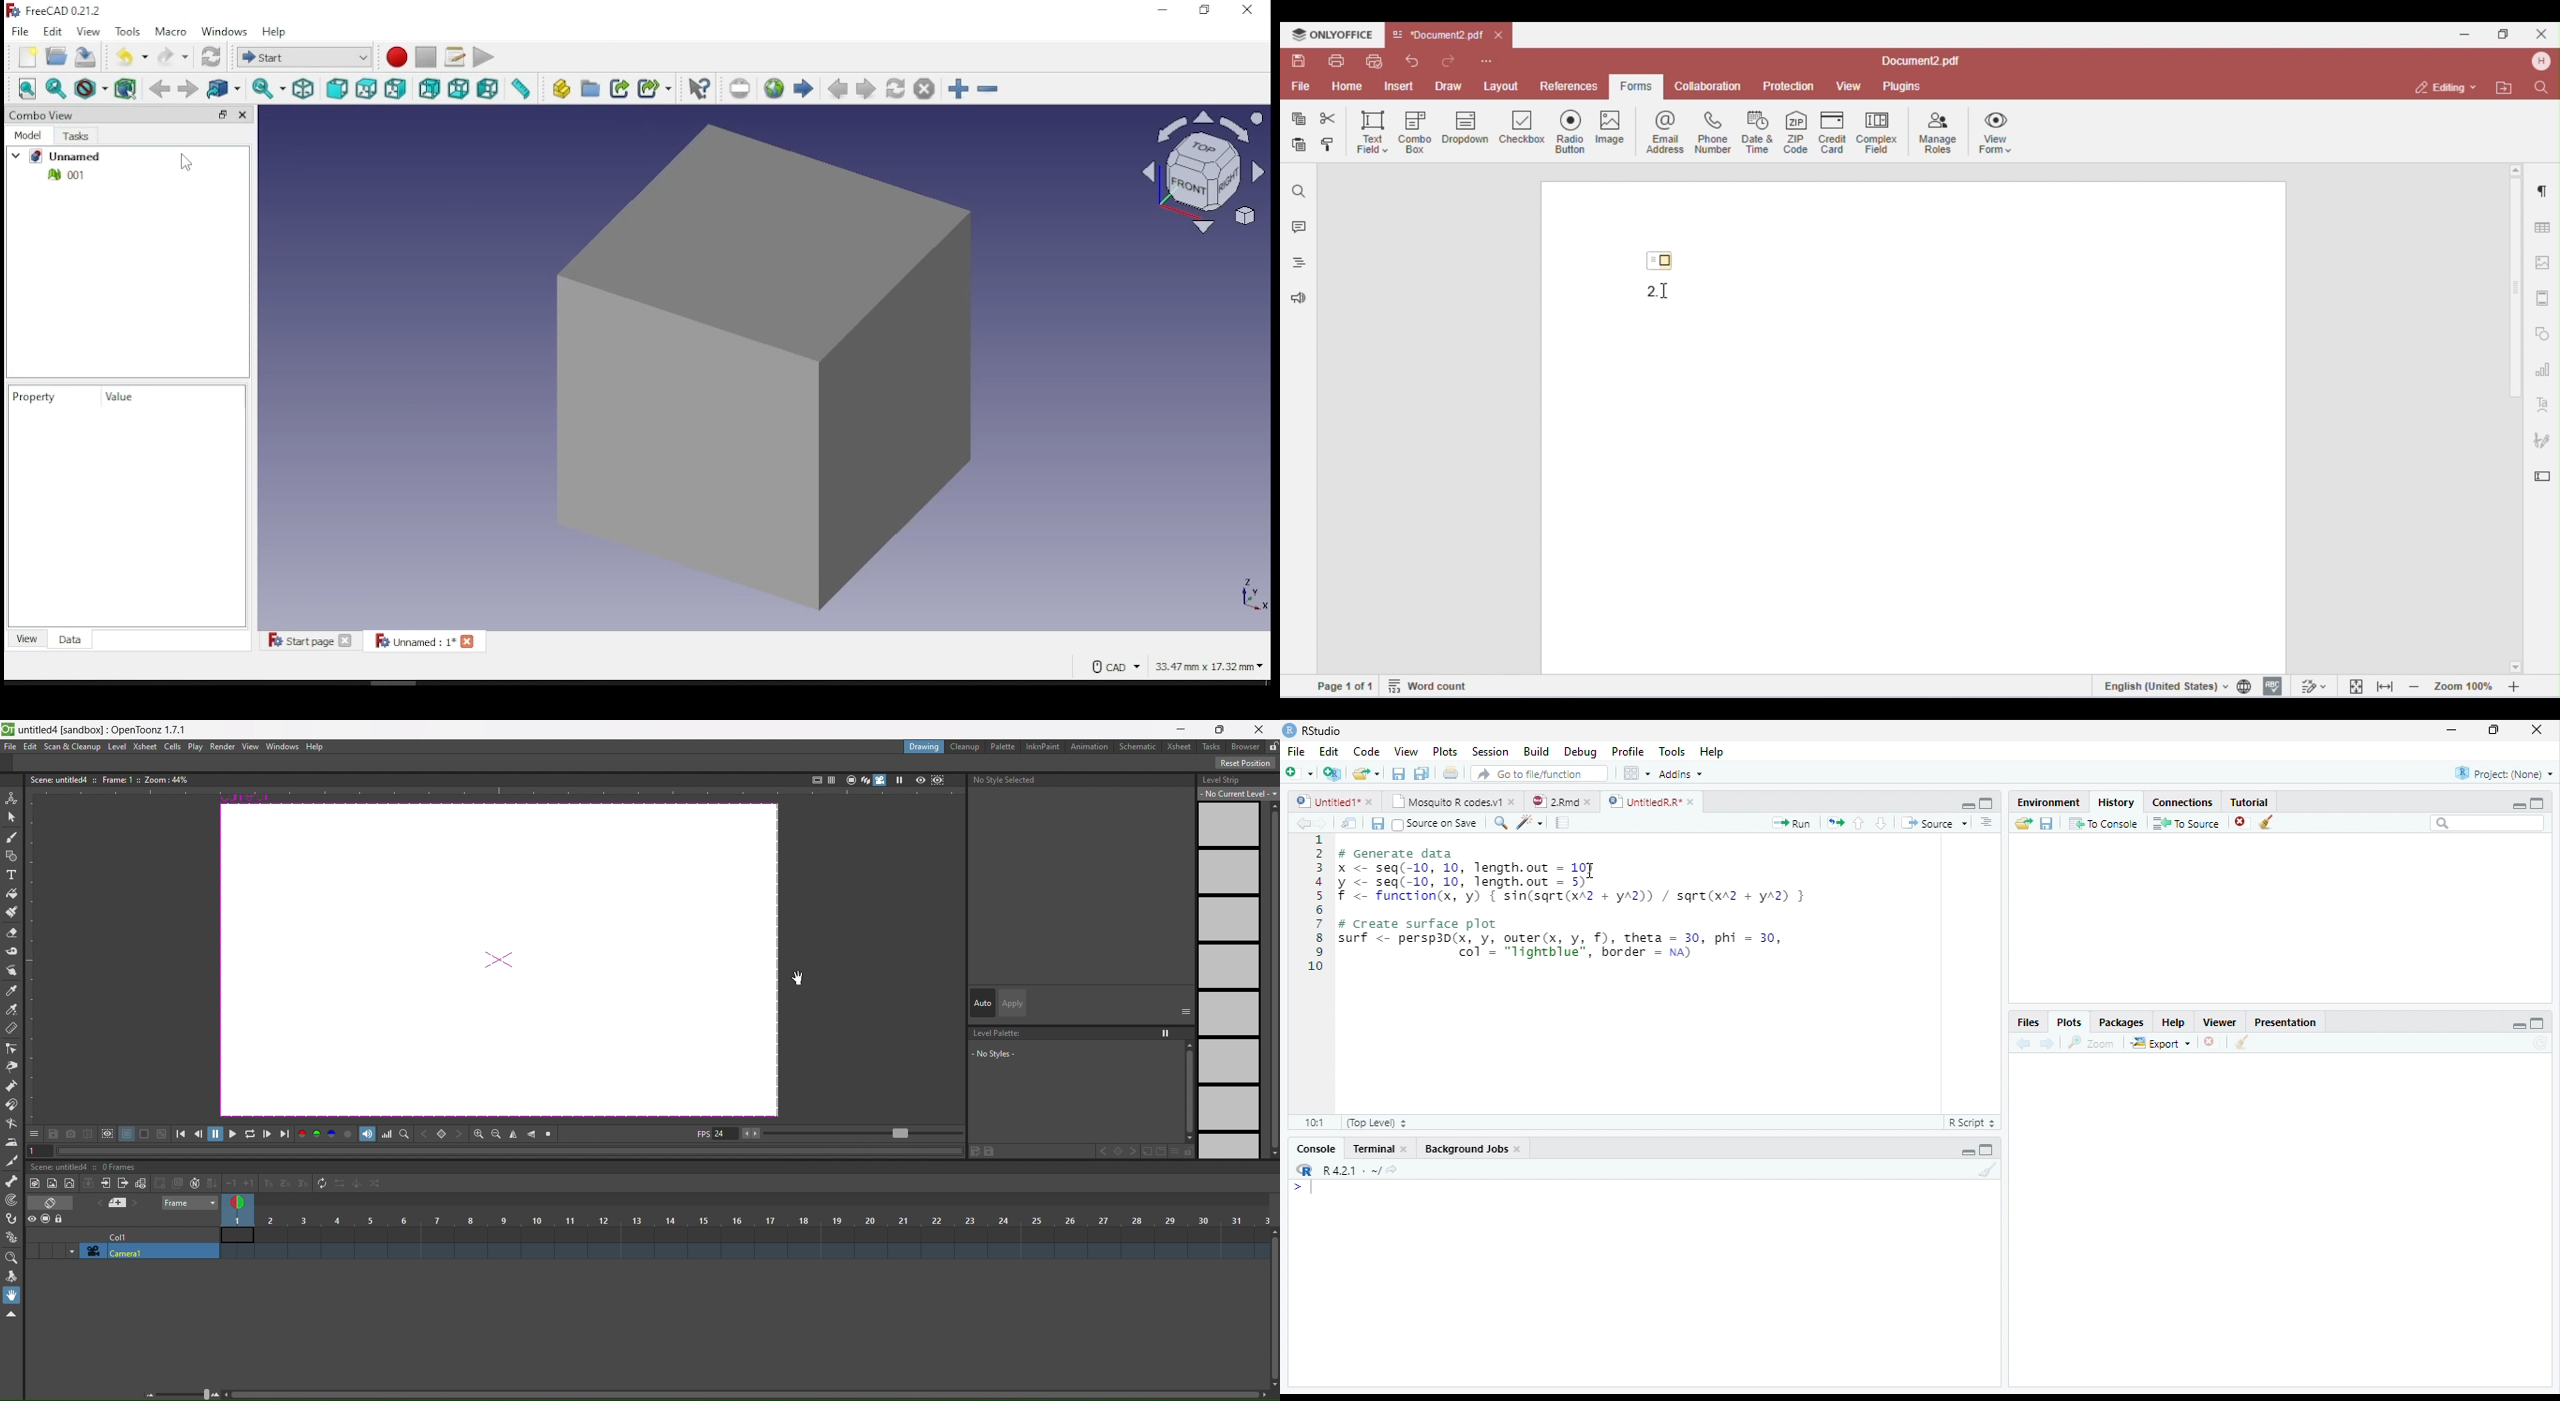  What do you see at coordinates (1436, 823) in the screenshot?
I see `Source on Save` at bounding box center [1436, 823].